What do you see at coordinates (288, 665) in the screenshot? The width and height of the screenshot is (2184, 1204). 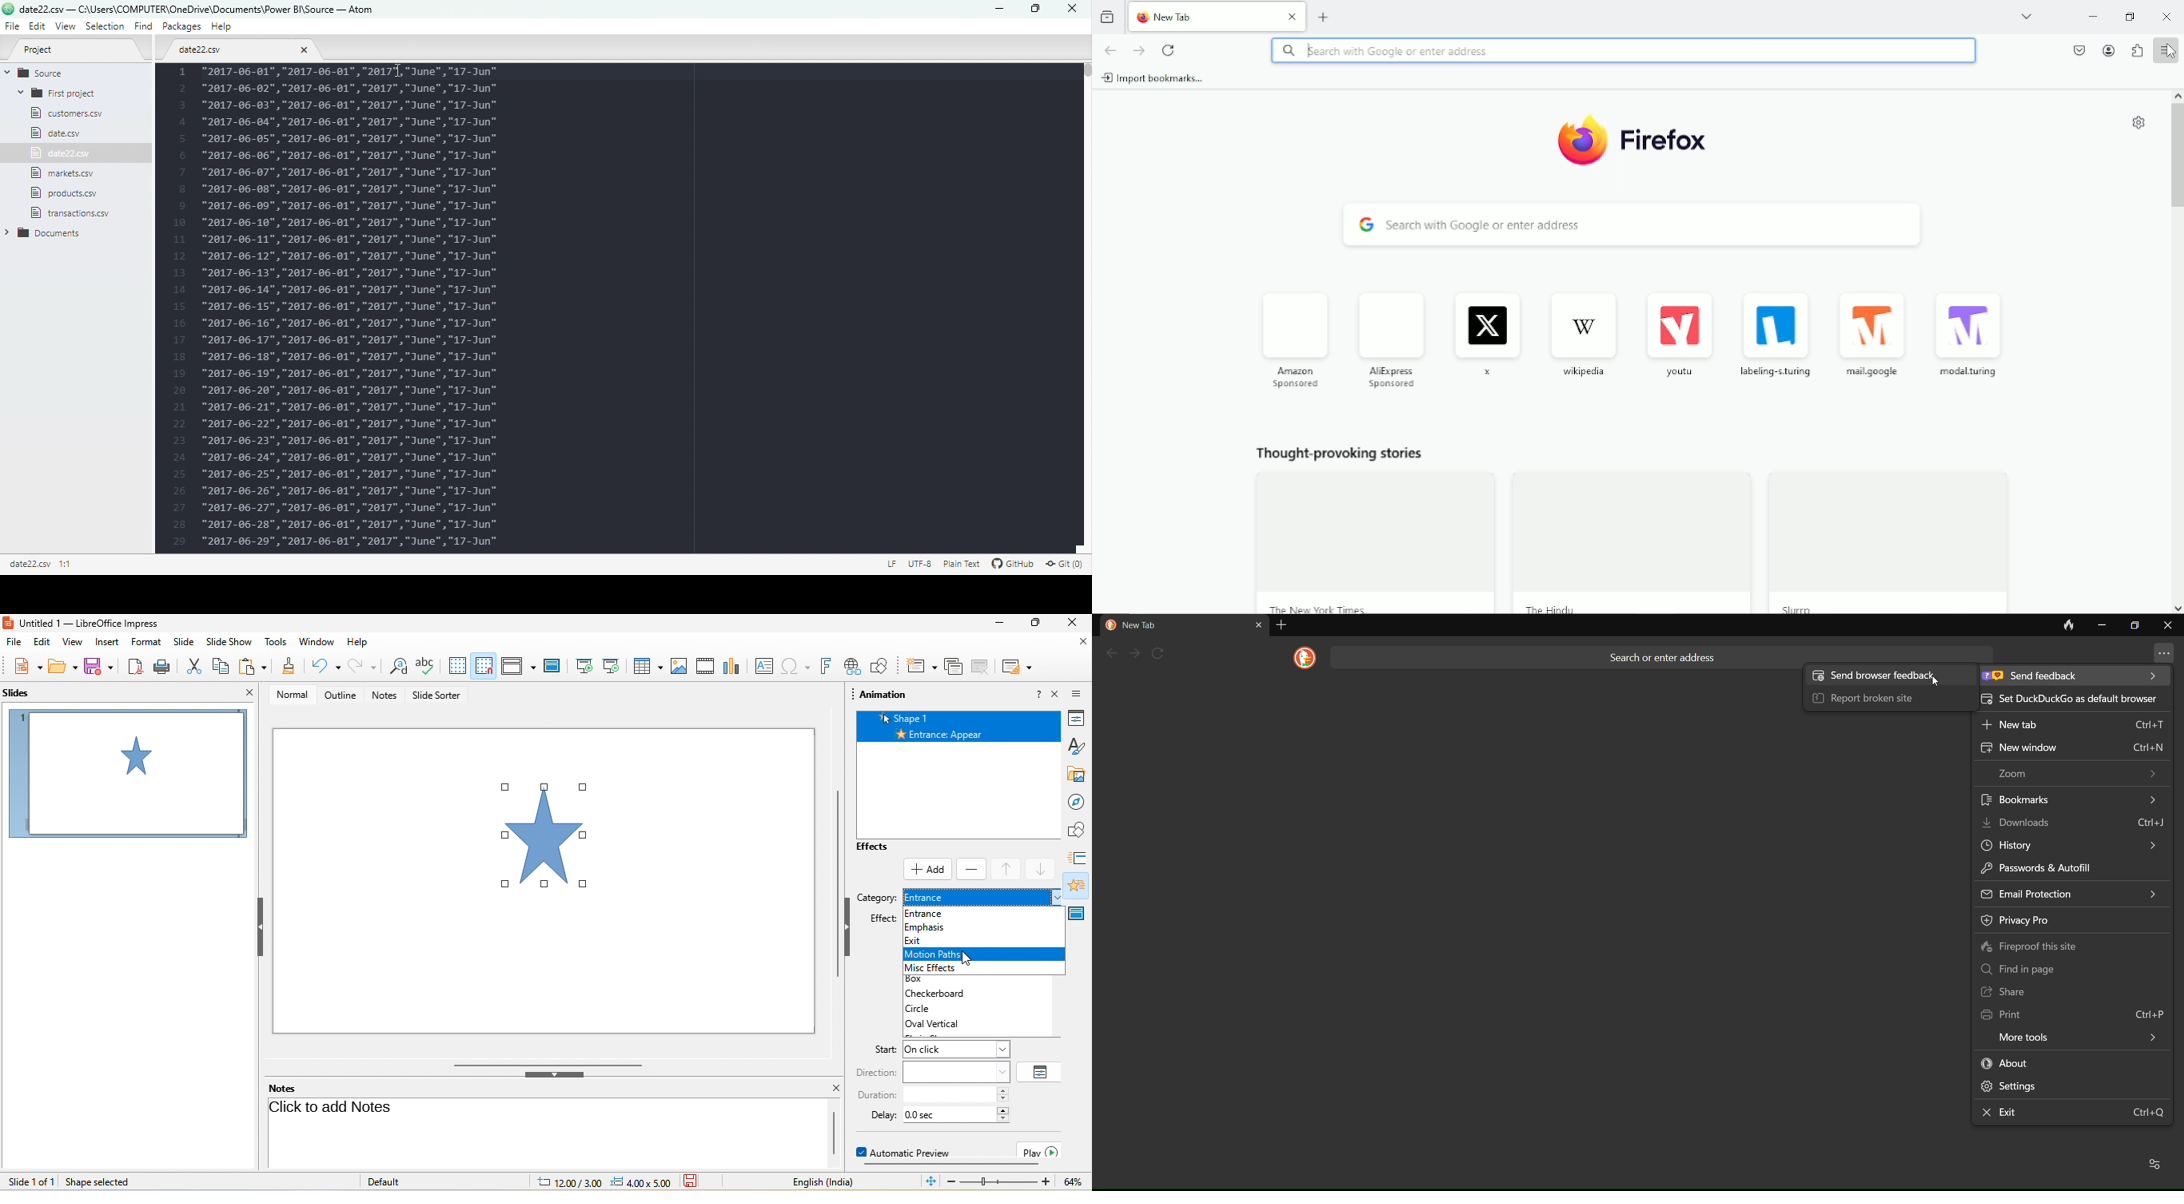 I see `clone formatting` at bounding box center [288, 665].